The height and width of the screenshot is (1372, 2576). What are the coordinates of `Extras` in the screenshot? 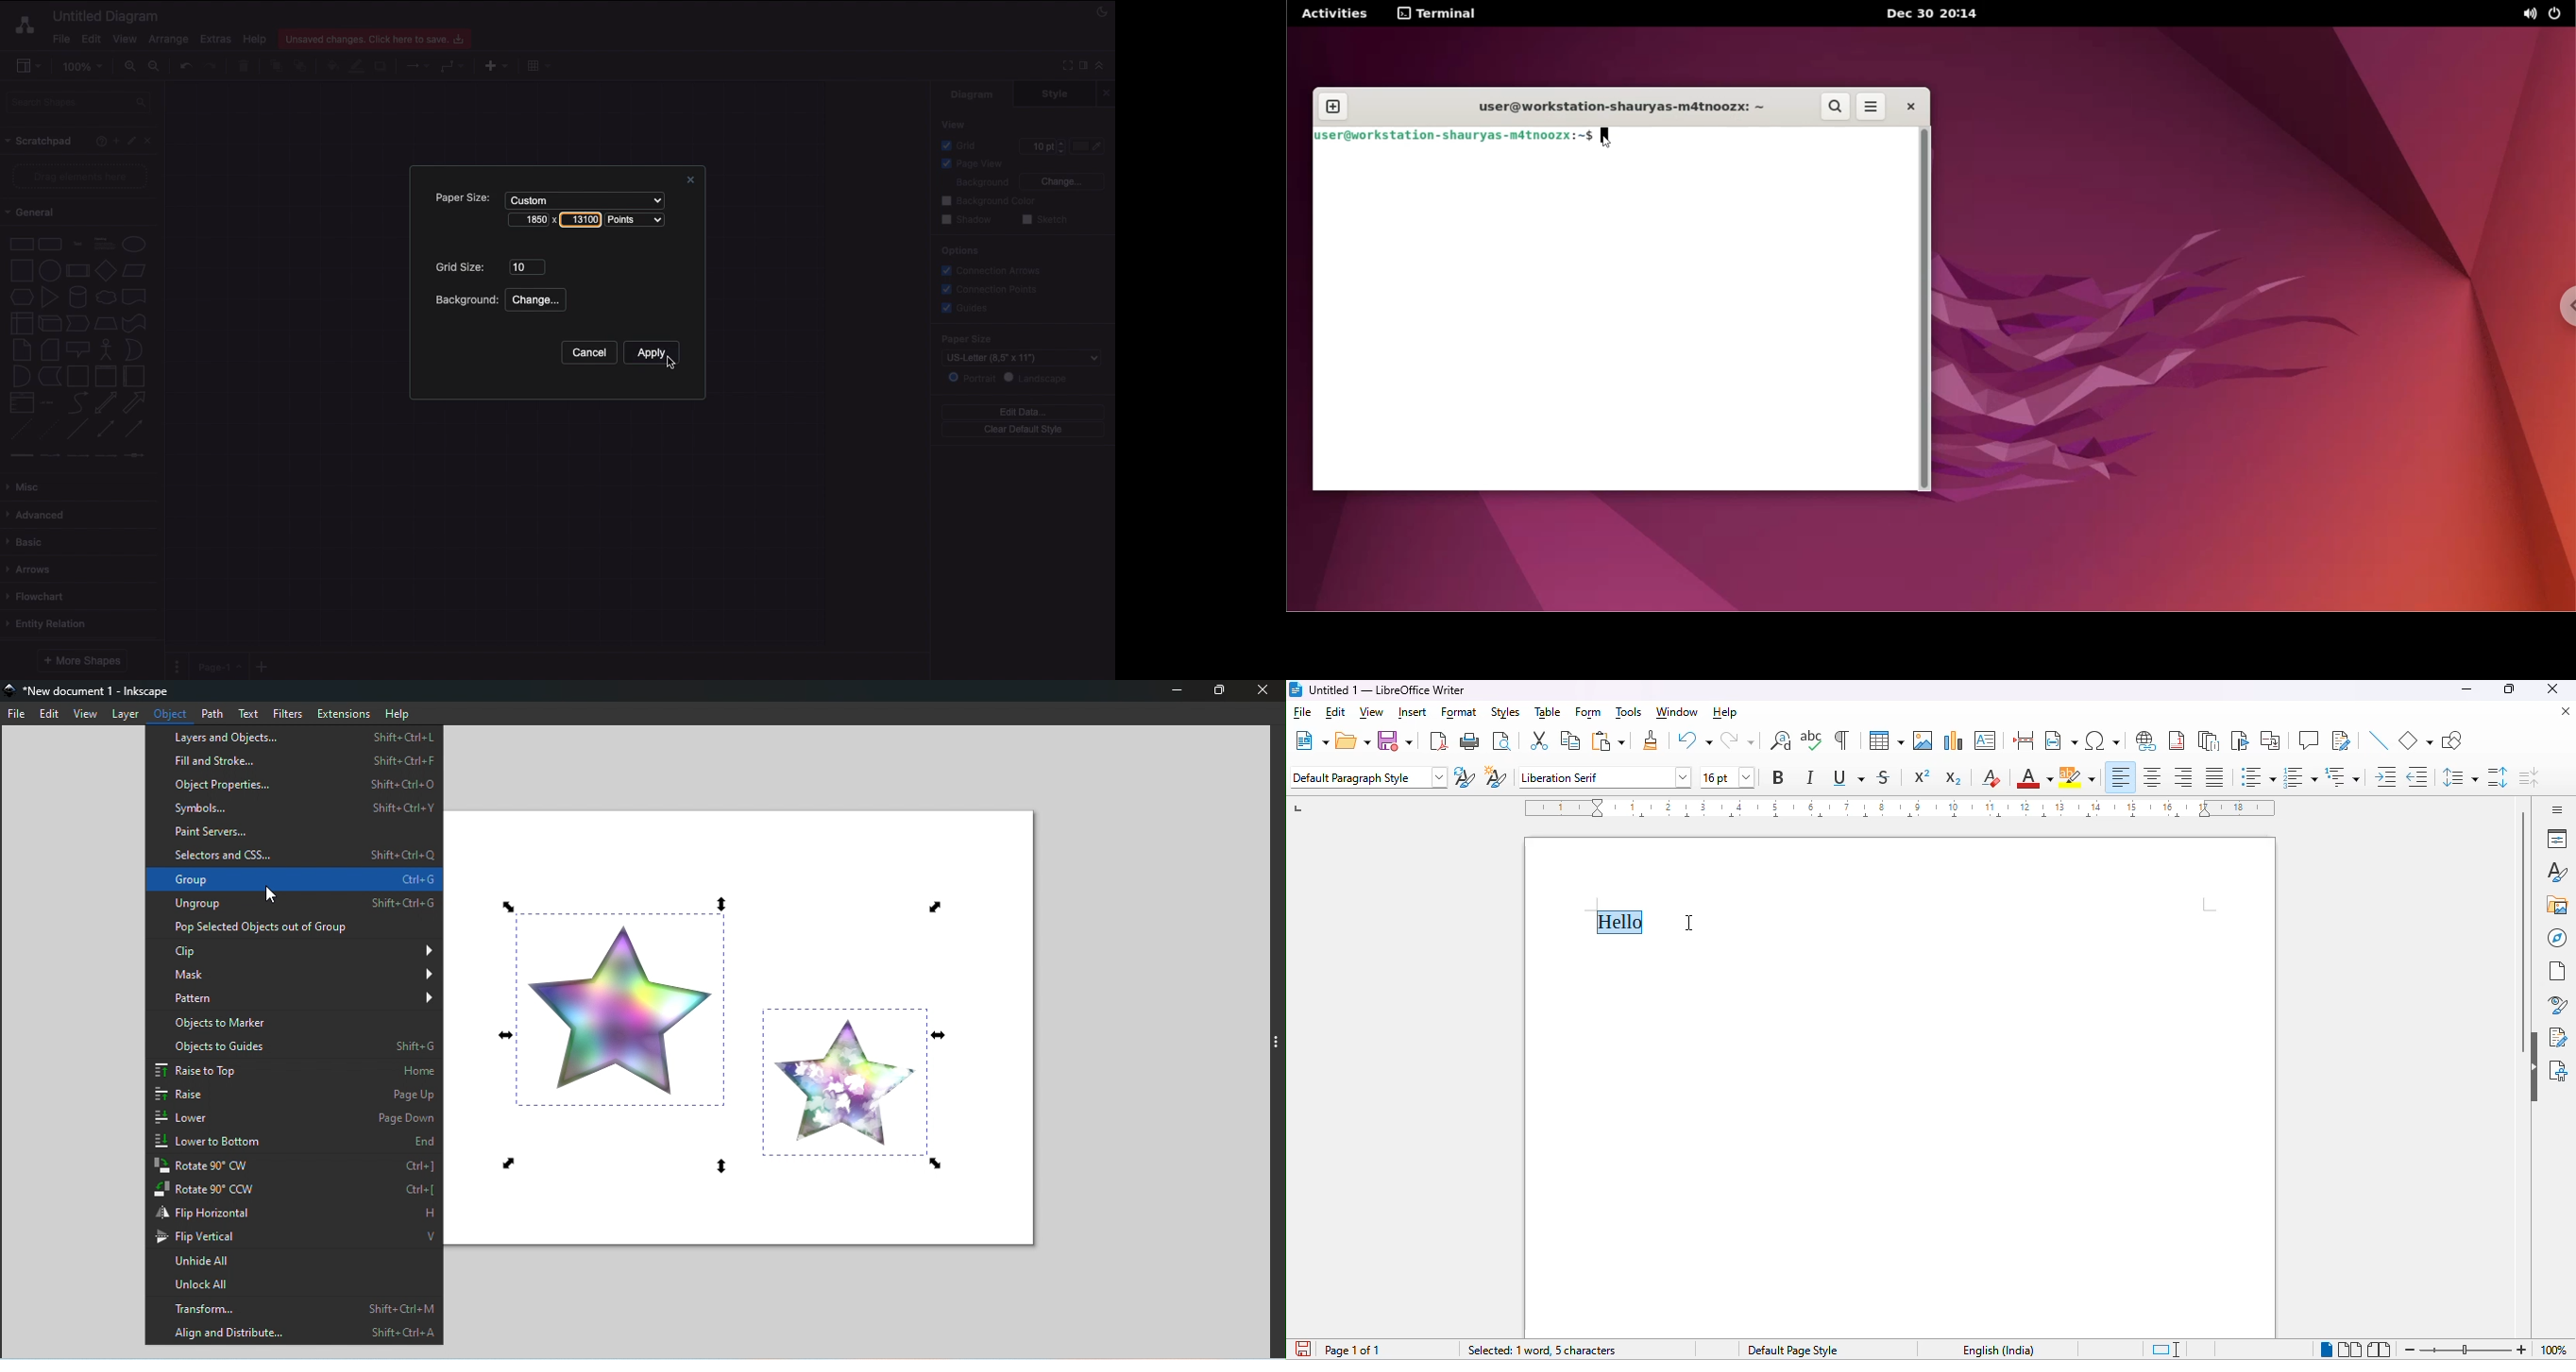 It's located at (216, 38).